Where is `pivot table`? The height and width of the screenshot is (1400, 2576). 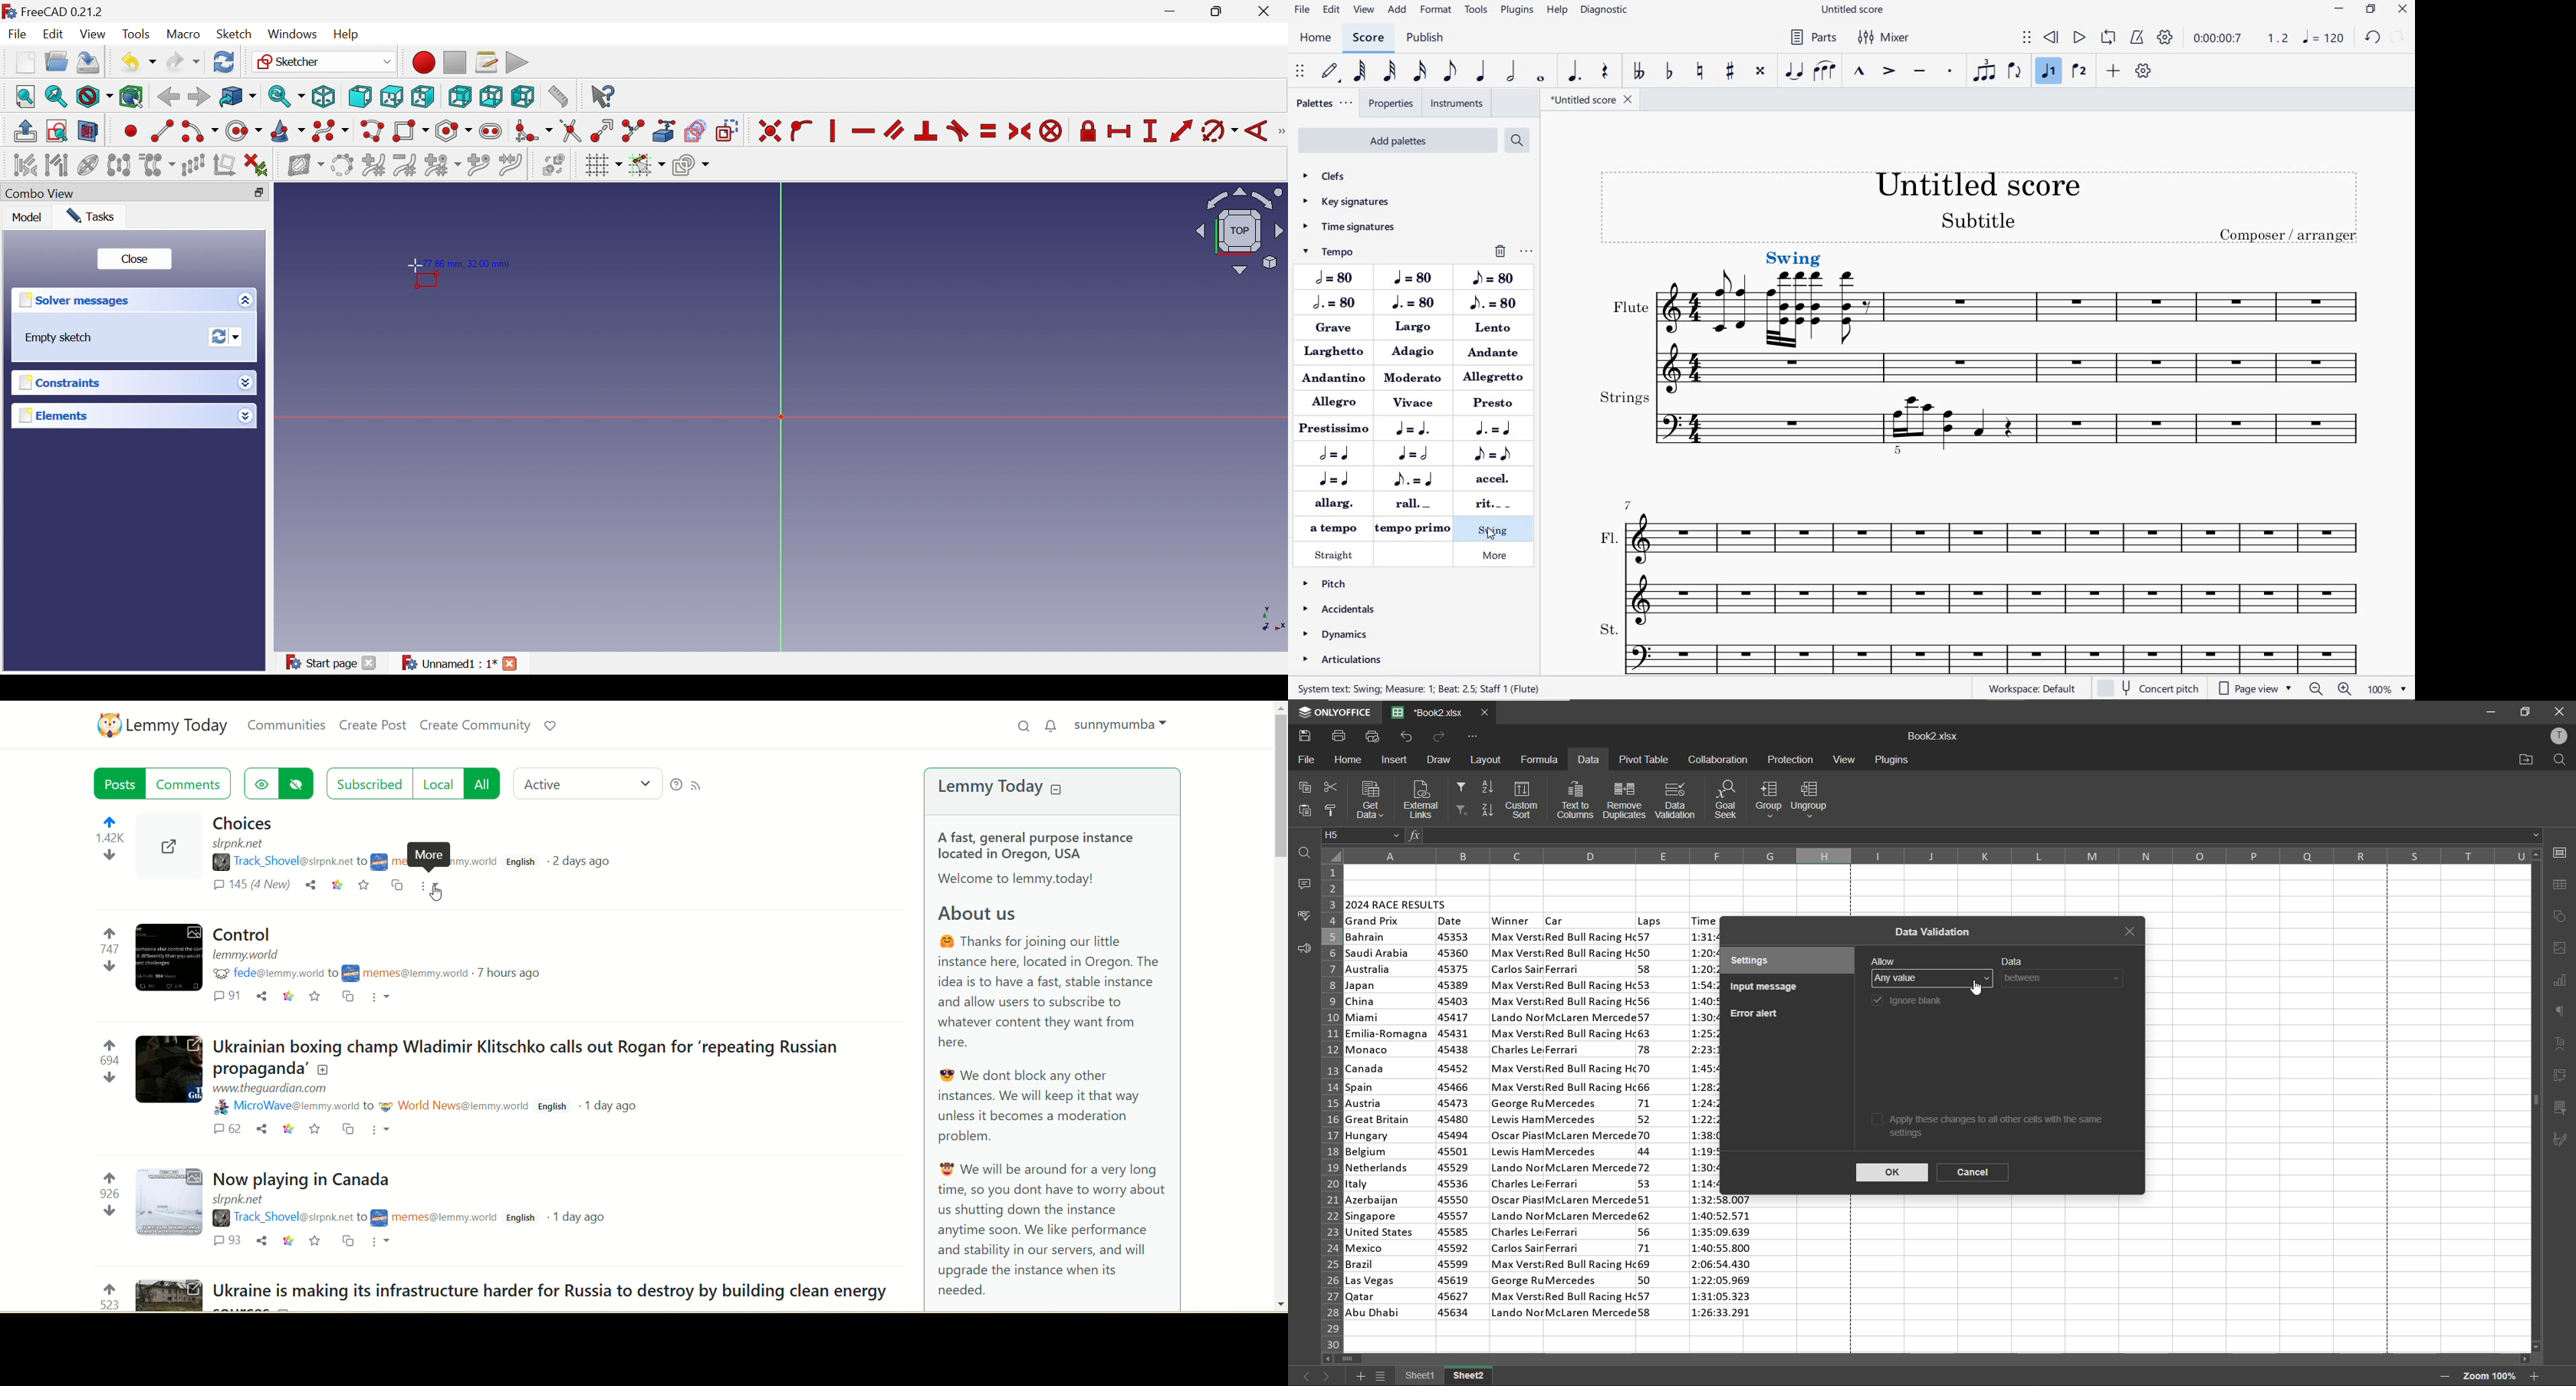
pivot table is located at coordinates (2561, 1076).